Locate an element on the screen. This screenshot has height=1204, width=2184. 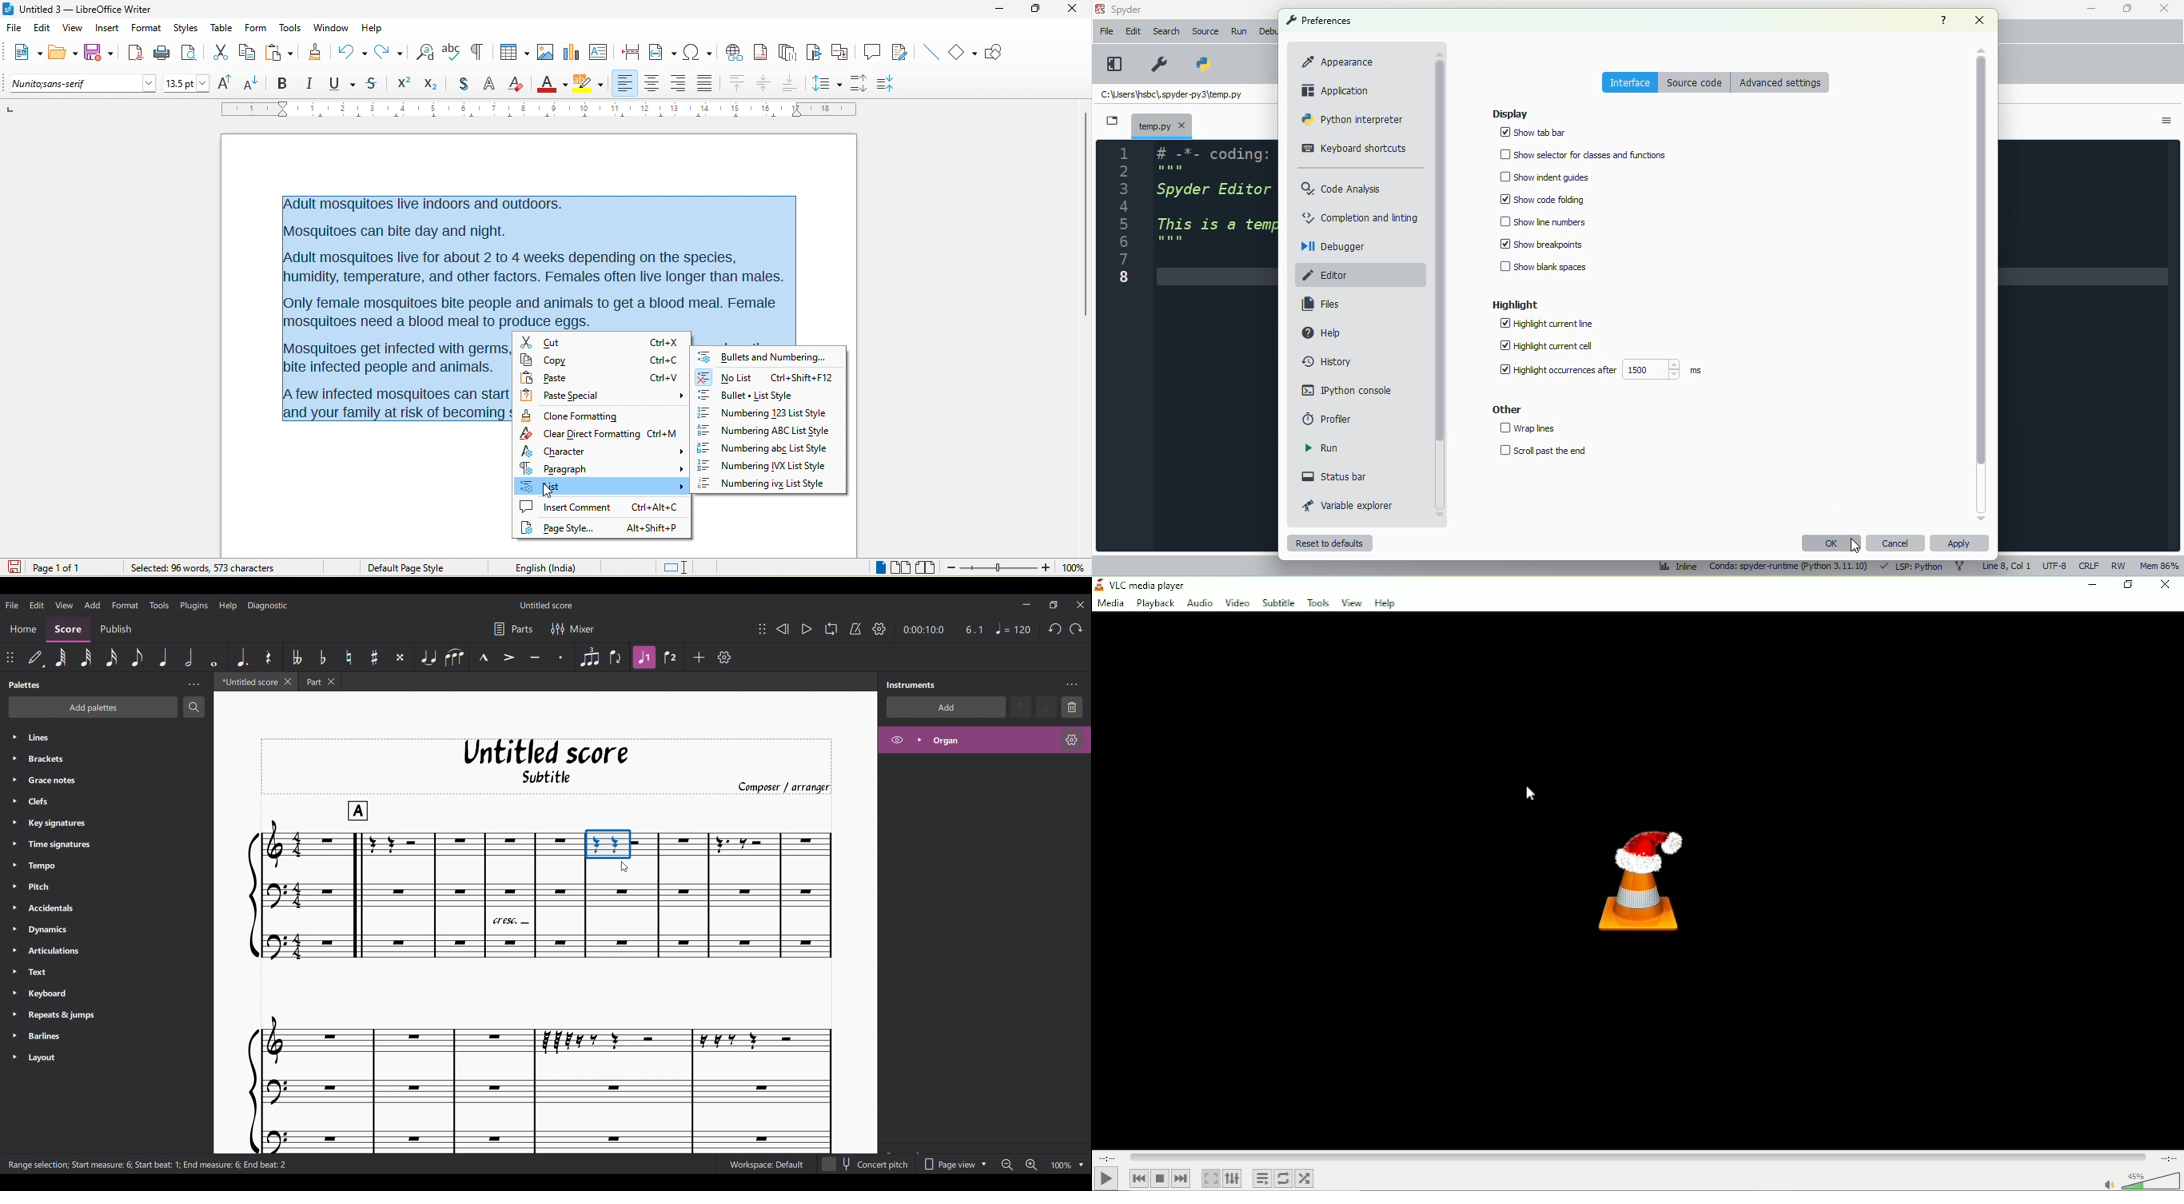
default page style is located at coordinates (407, 568).